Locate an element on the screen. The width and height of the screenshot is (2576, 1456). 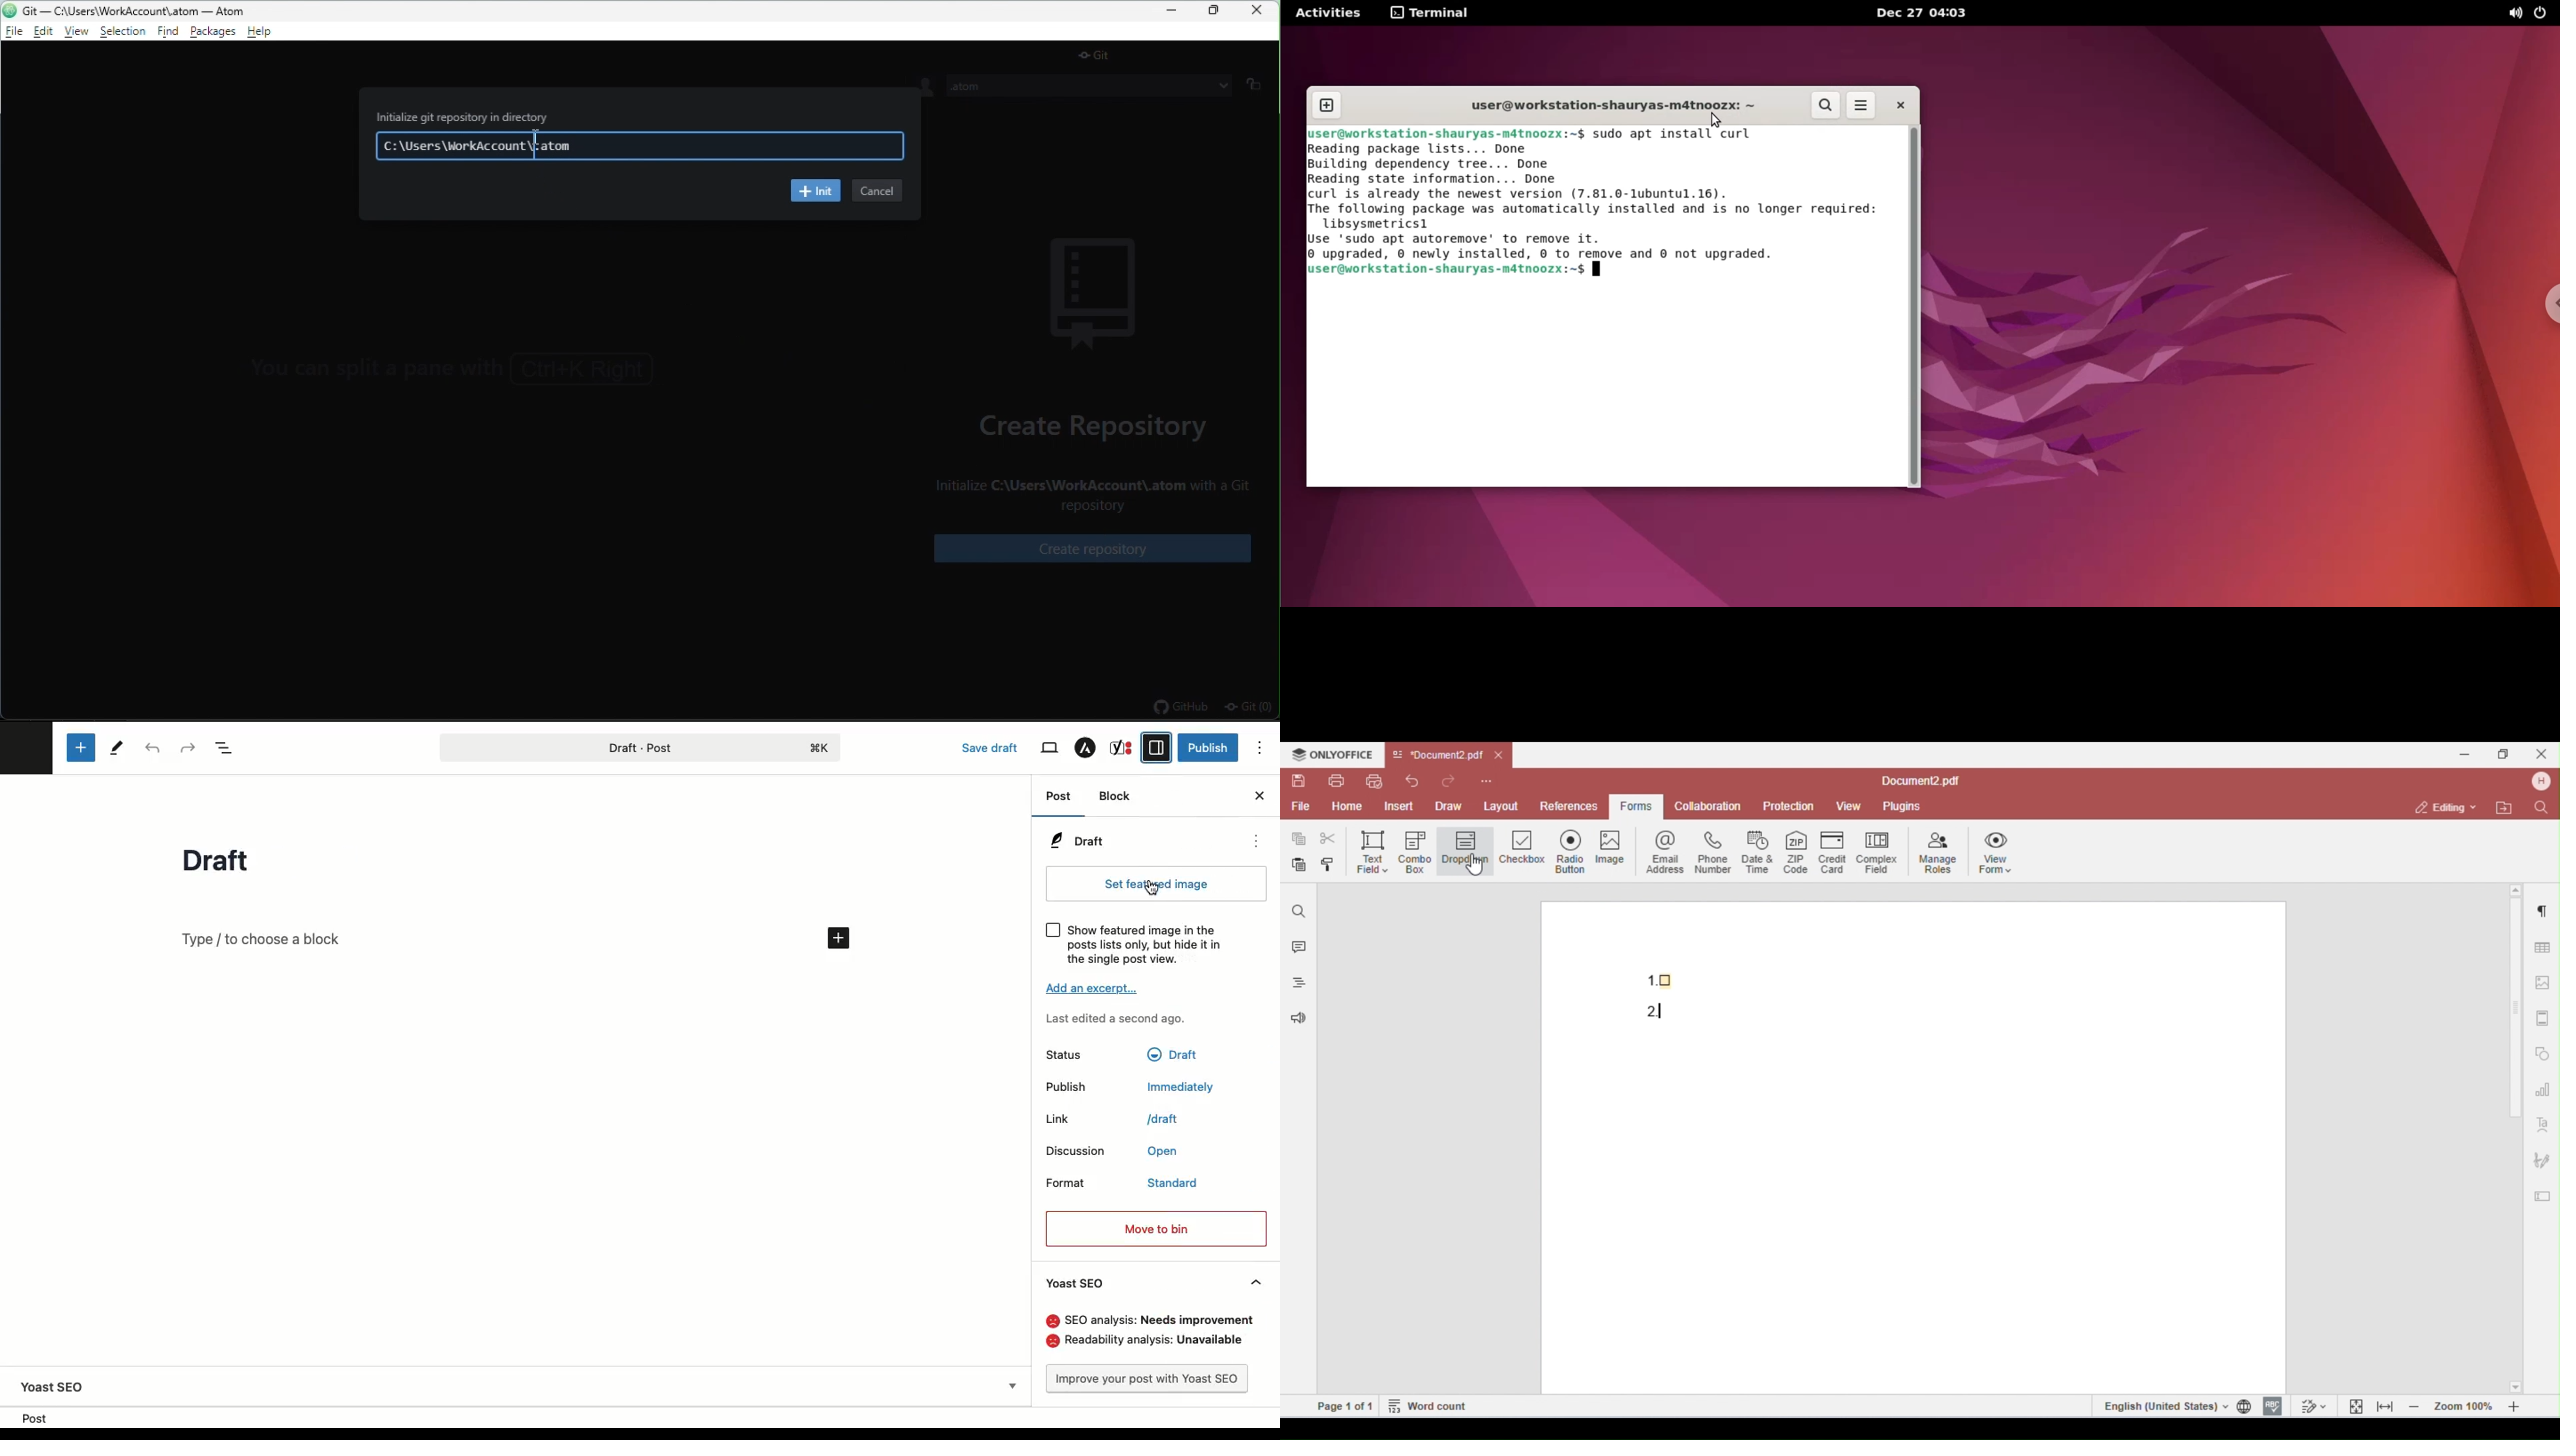
text is located at coordinates (1162, 1121).